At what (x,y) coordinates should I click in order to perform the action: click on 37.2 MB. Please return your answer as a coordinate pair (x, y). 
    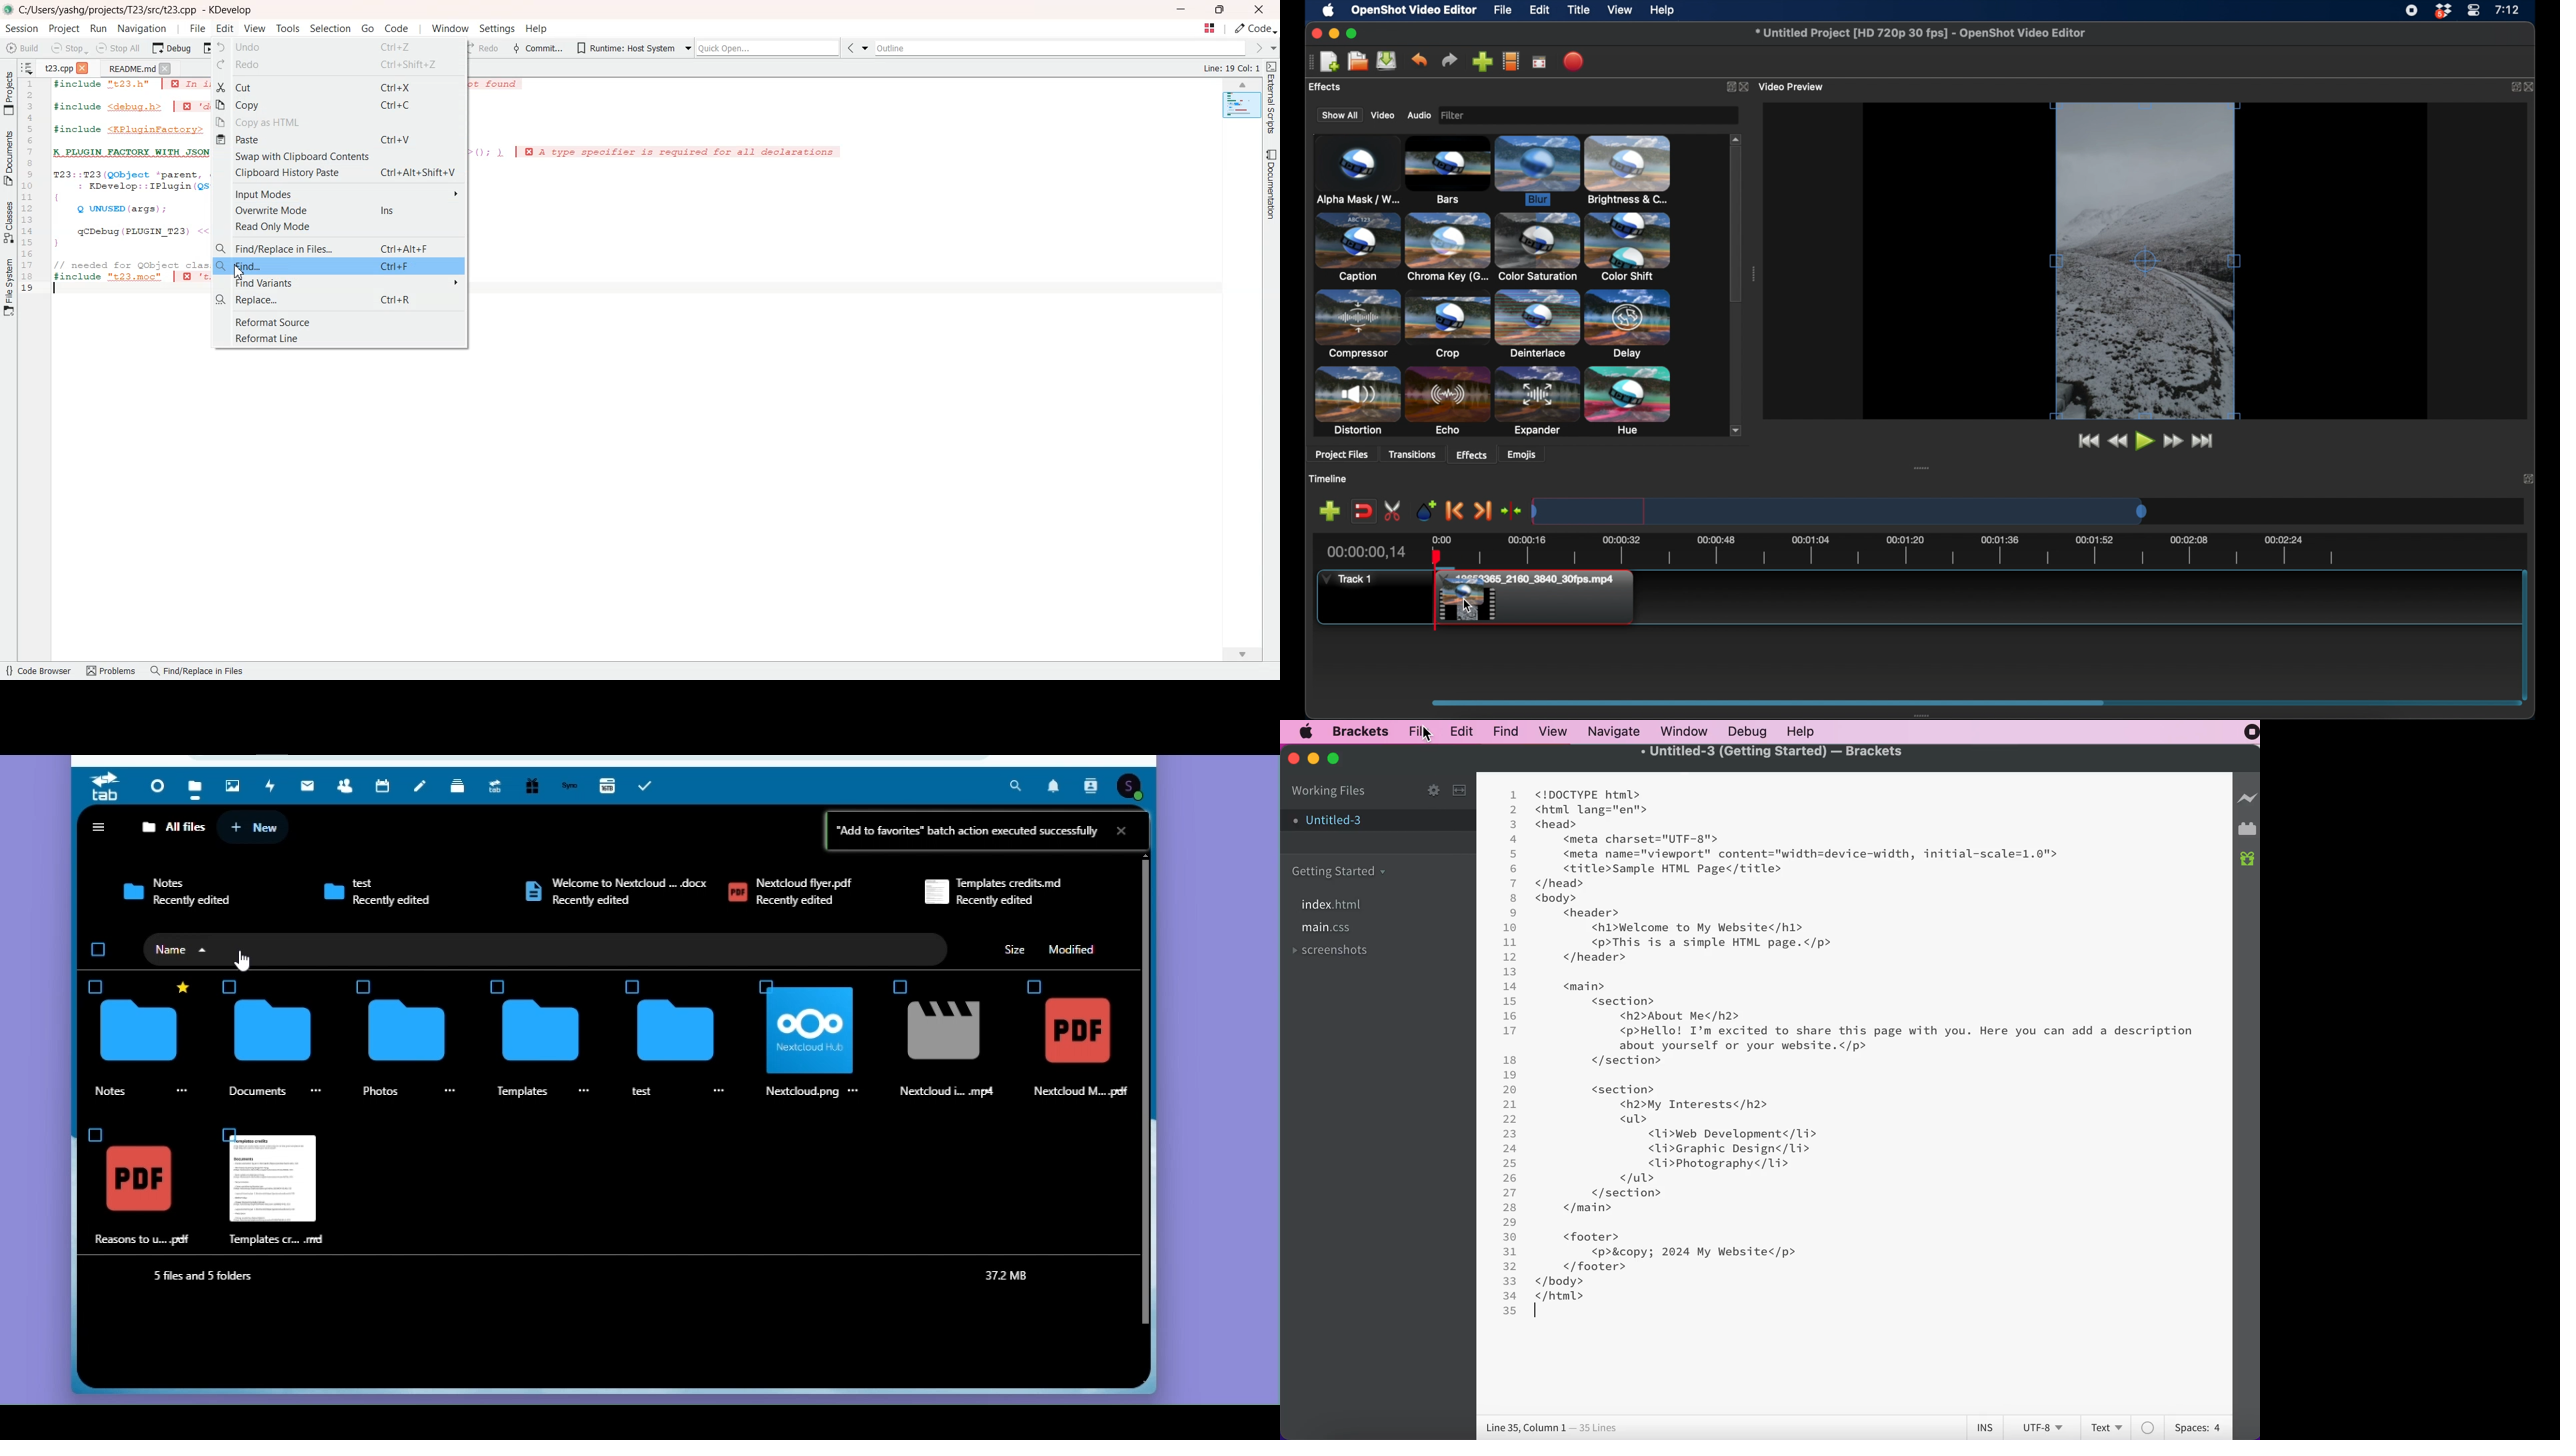
    Looking at the image, I should click on (1007, 1275).